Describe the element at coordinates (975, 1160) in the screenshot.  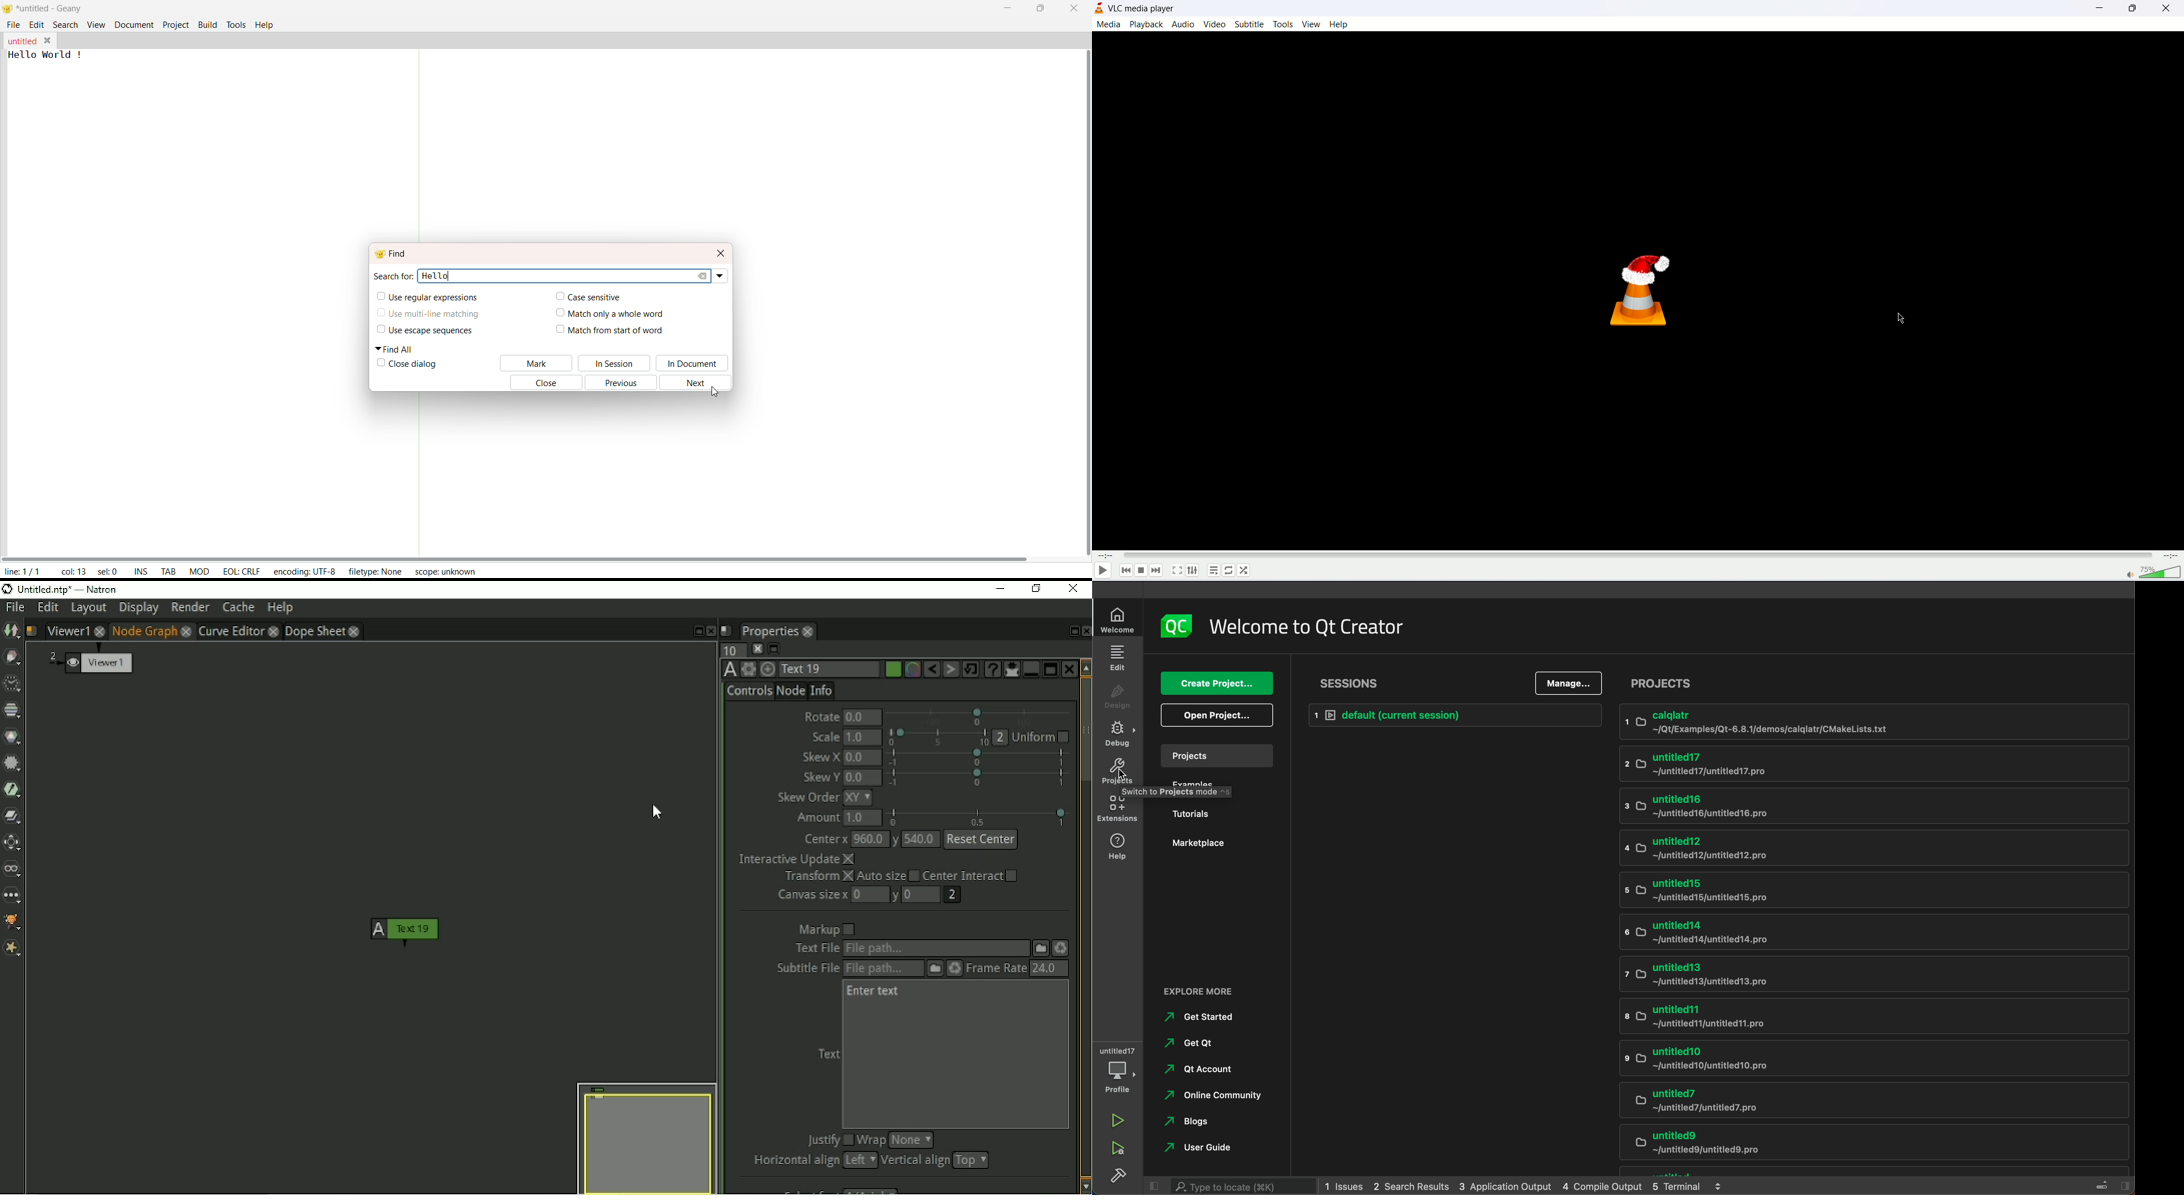
I see `top` at that location.